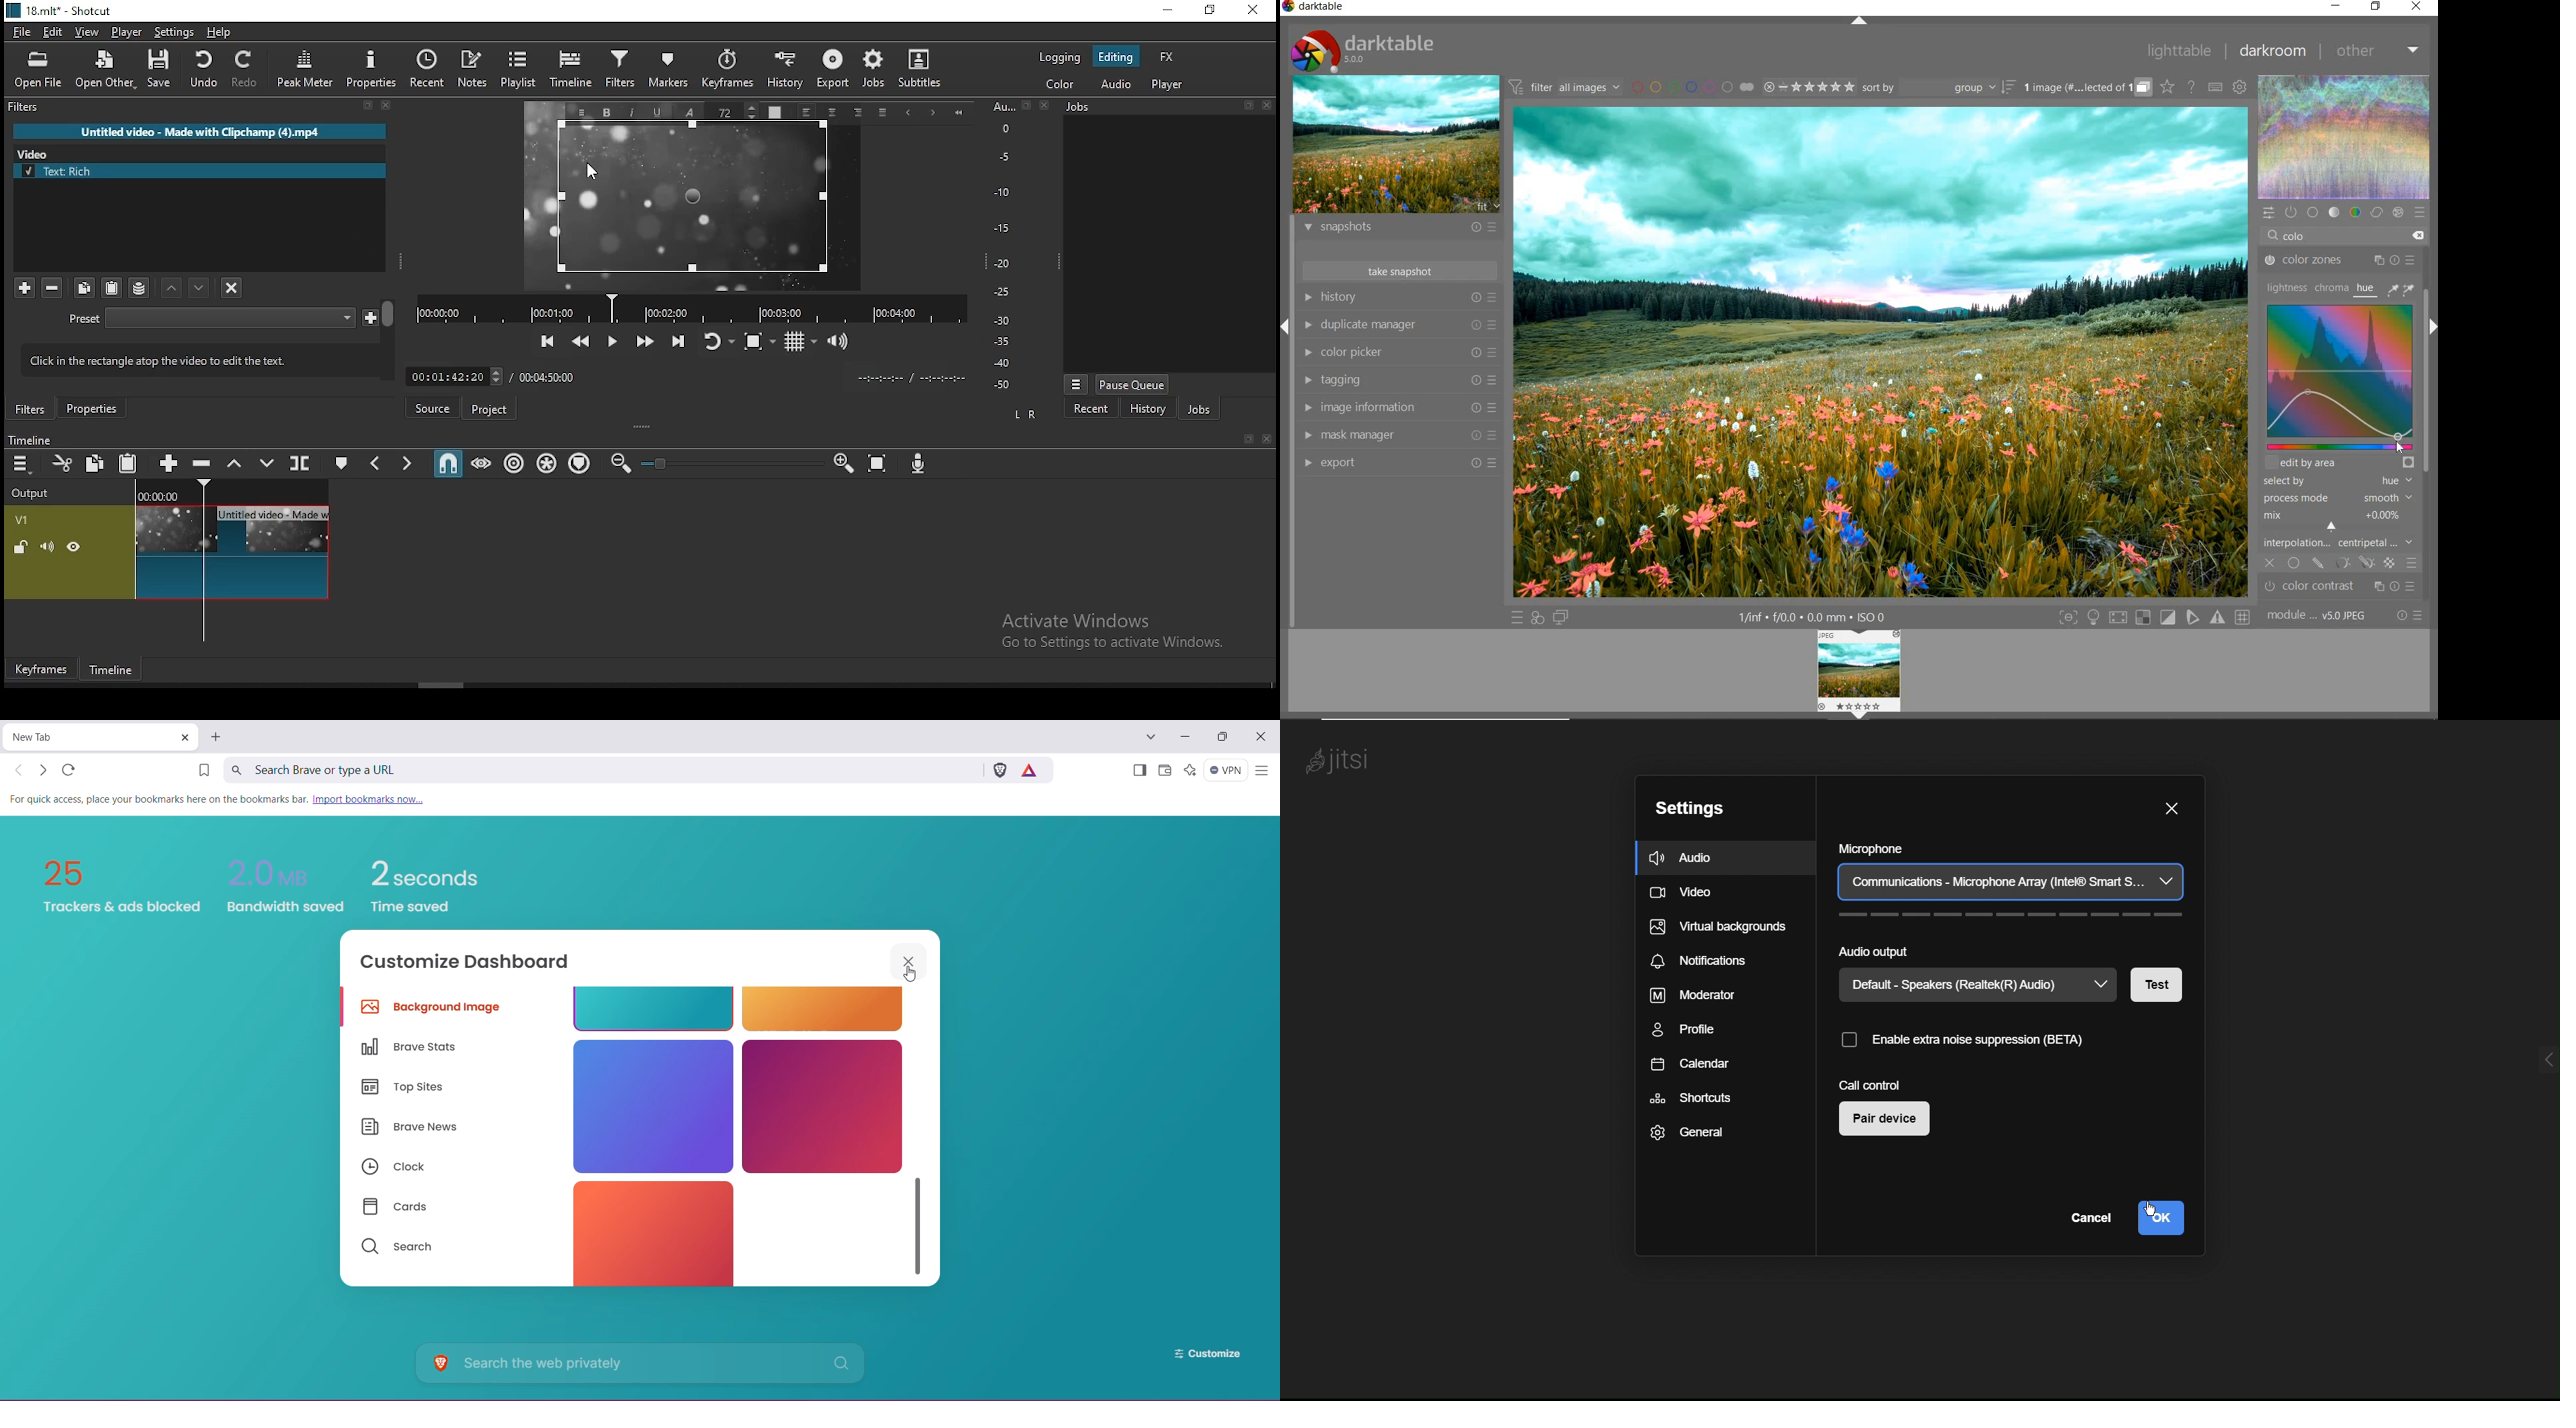 This screenshot has width=2576, height=1428. What do you see at coordinates (580, 341) in the screenshot?
I see `play quickly backwards` at bounding box center [580, 341].